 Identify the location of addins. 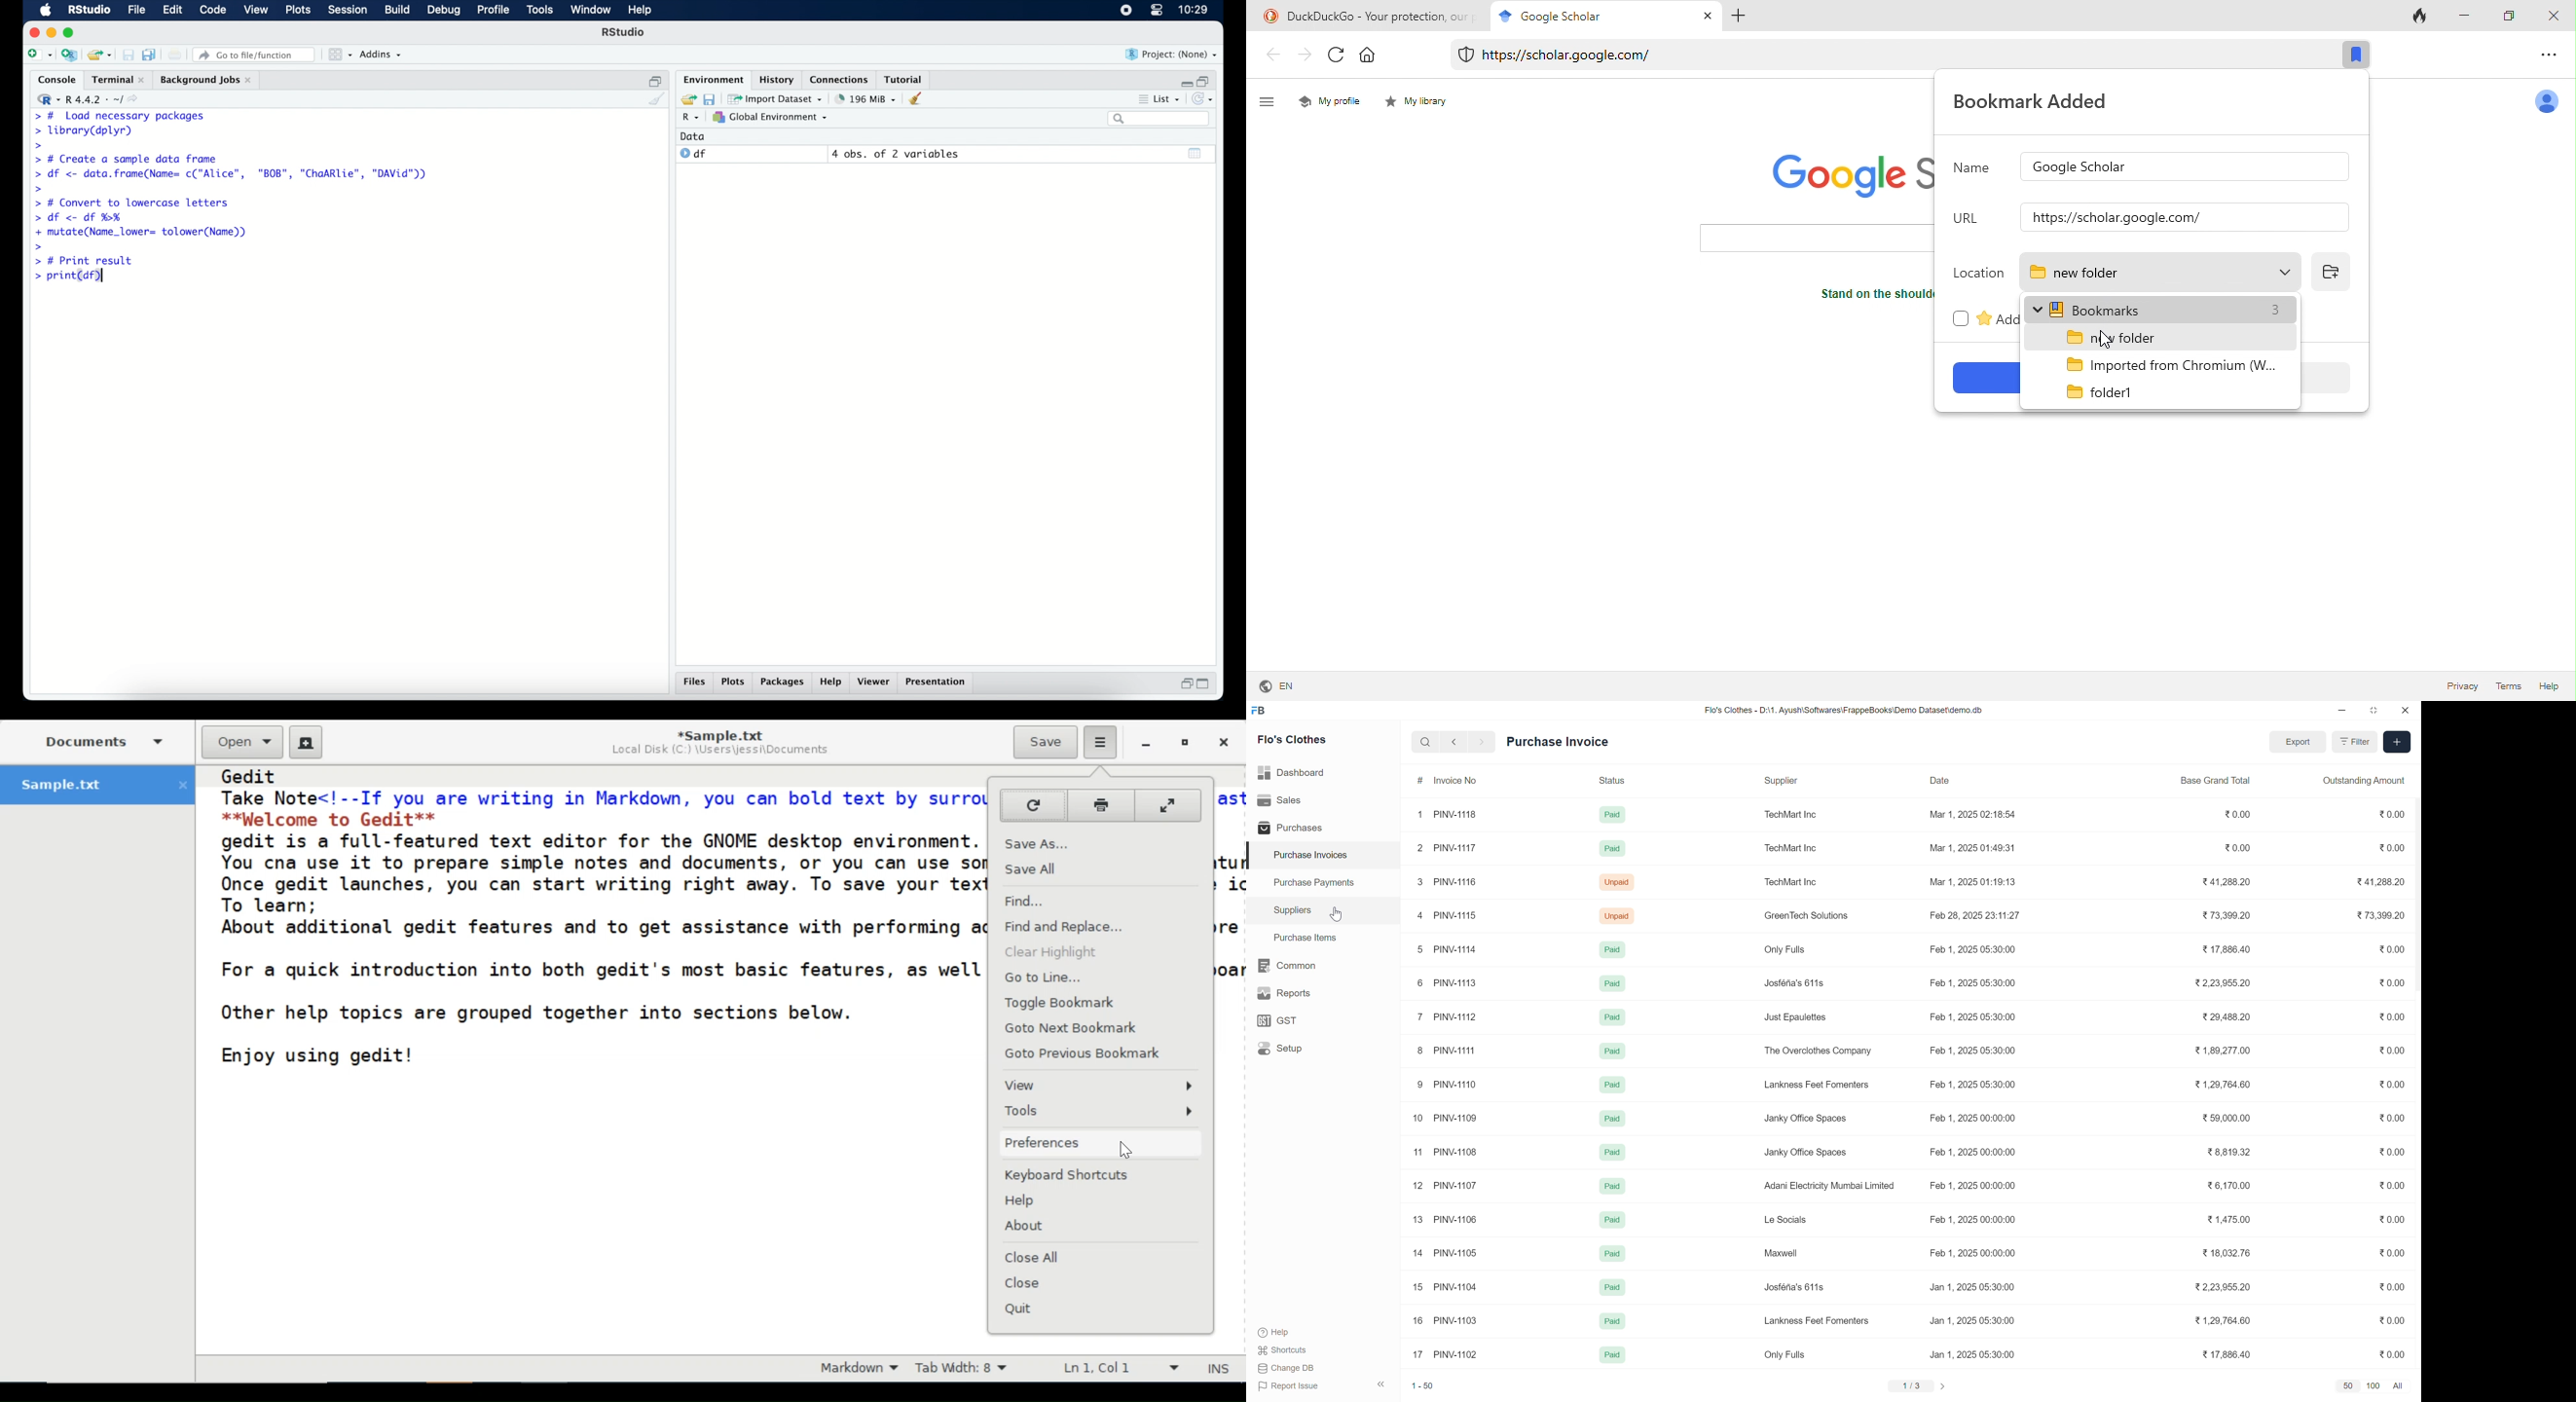
(381, 55).